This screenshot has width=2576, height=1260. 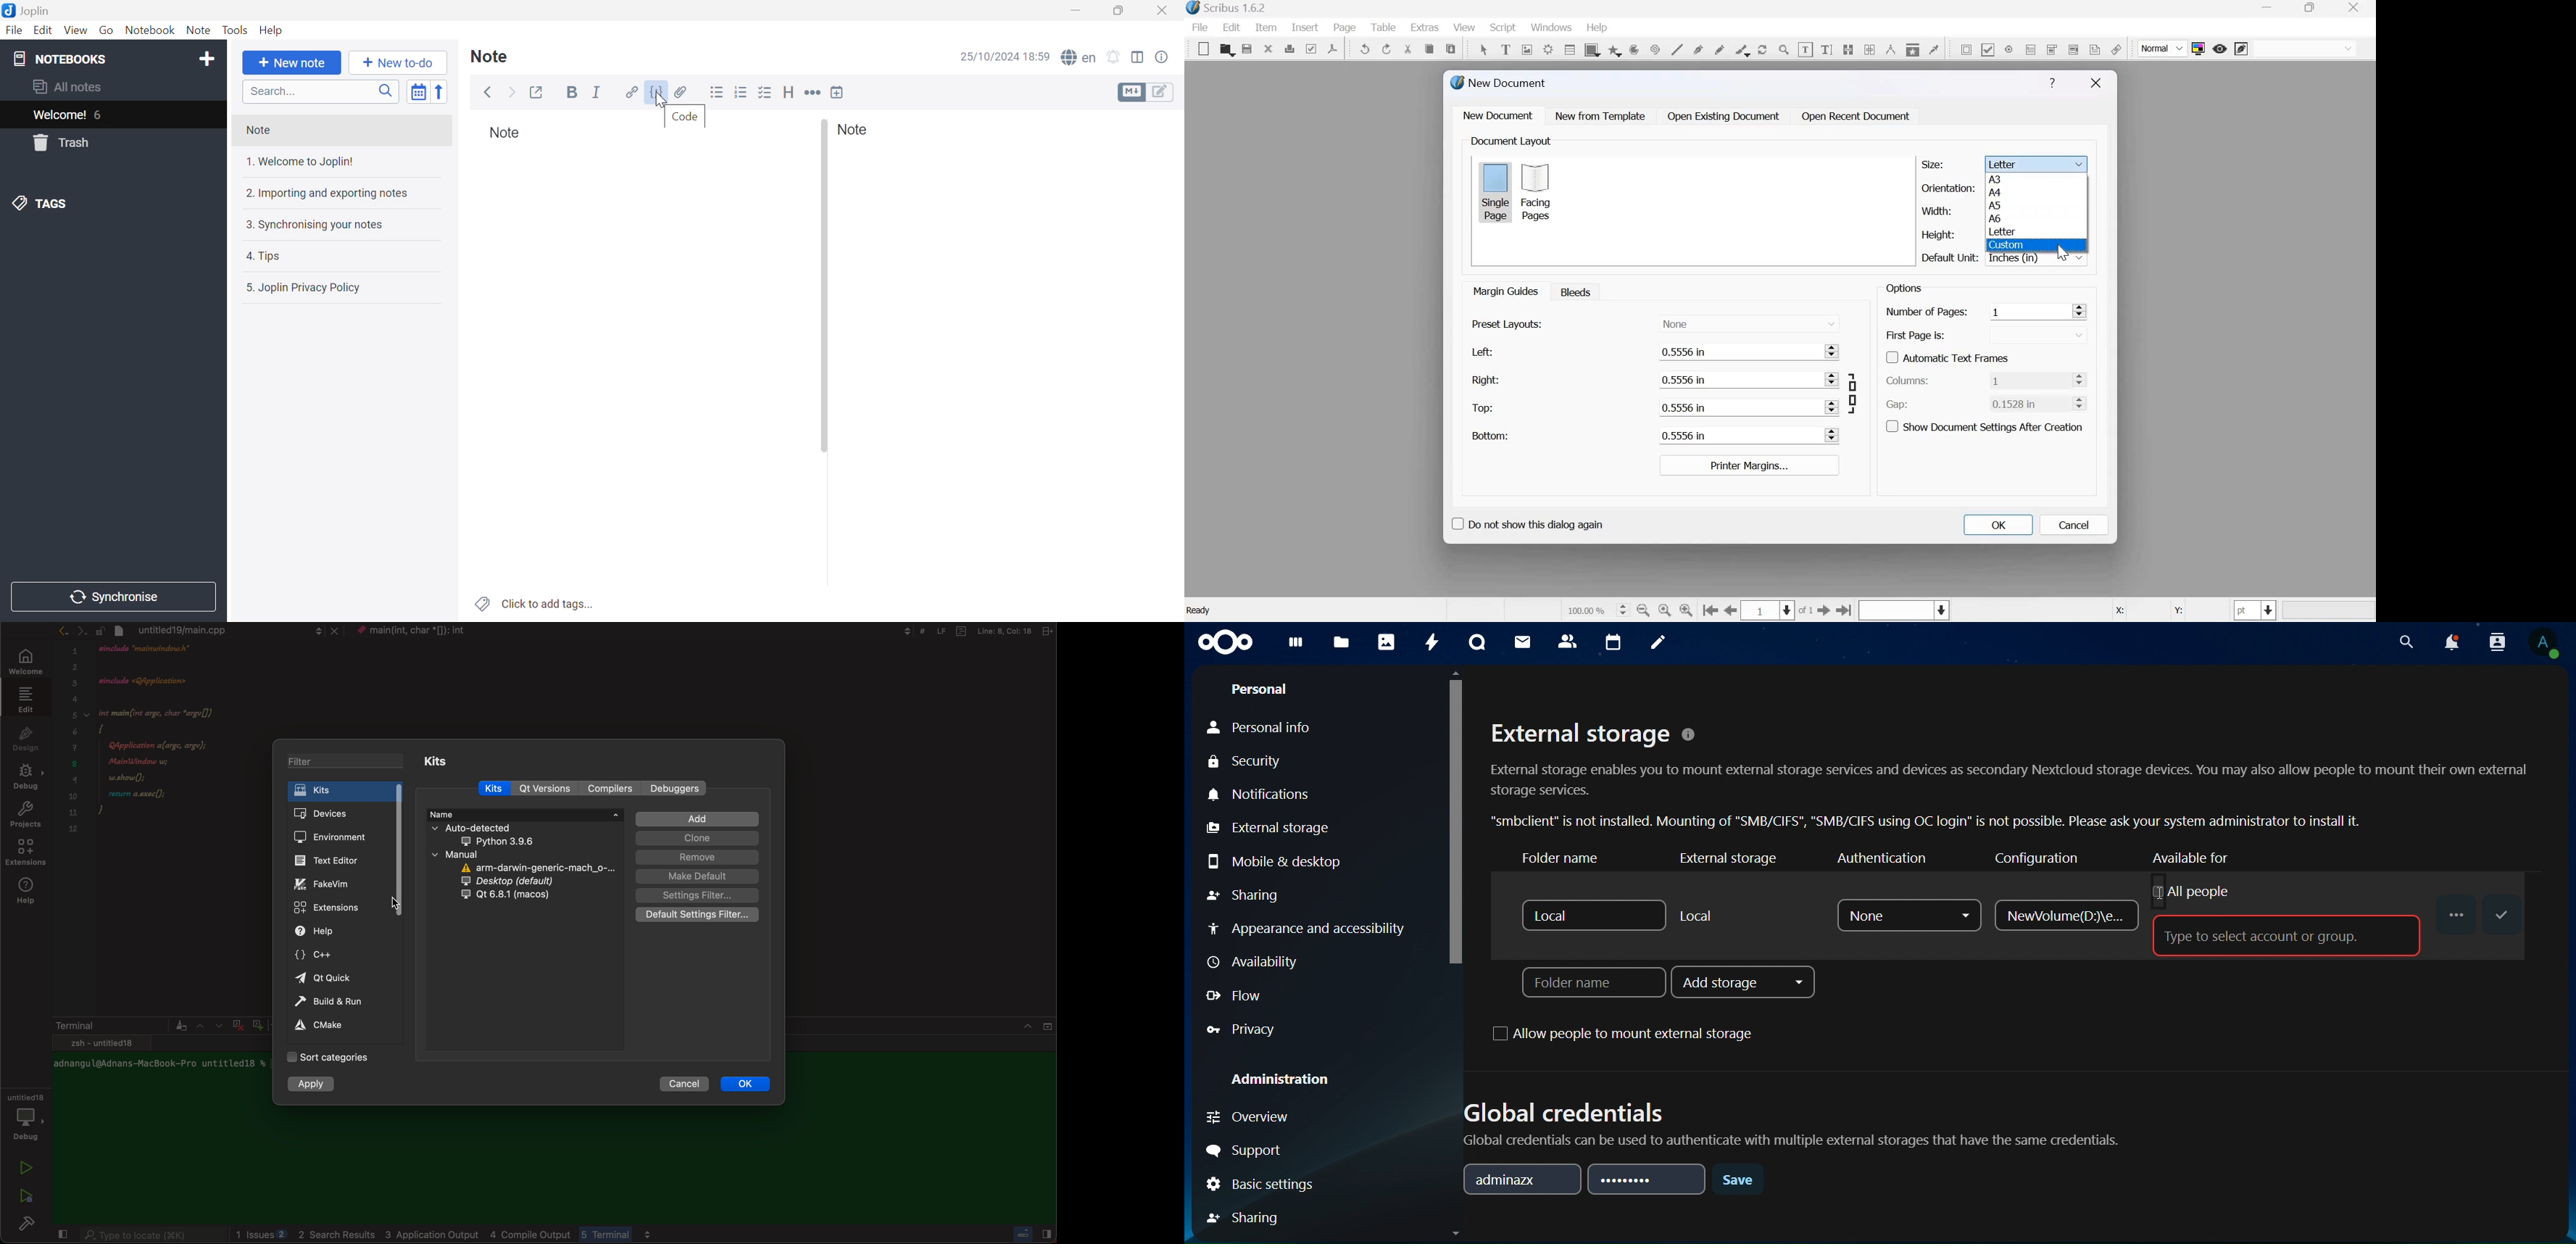 What do you see at coordinates (1740, 49) in the screenshot?
I see `calligraphic line` at bounding box center [1740, 49].